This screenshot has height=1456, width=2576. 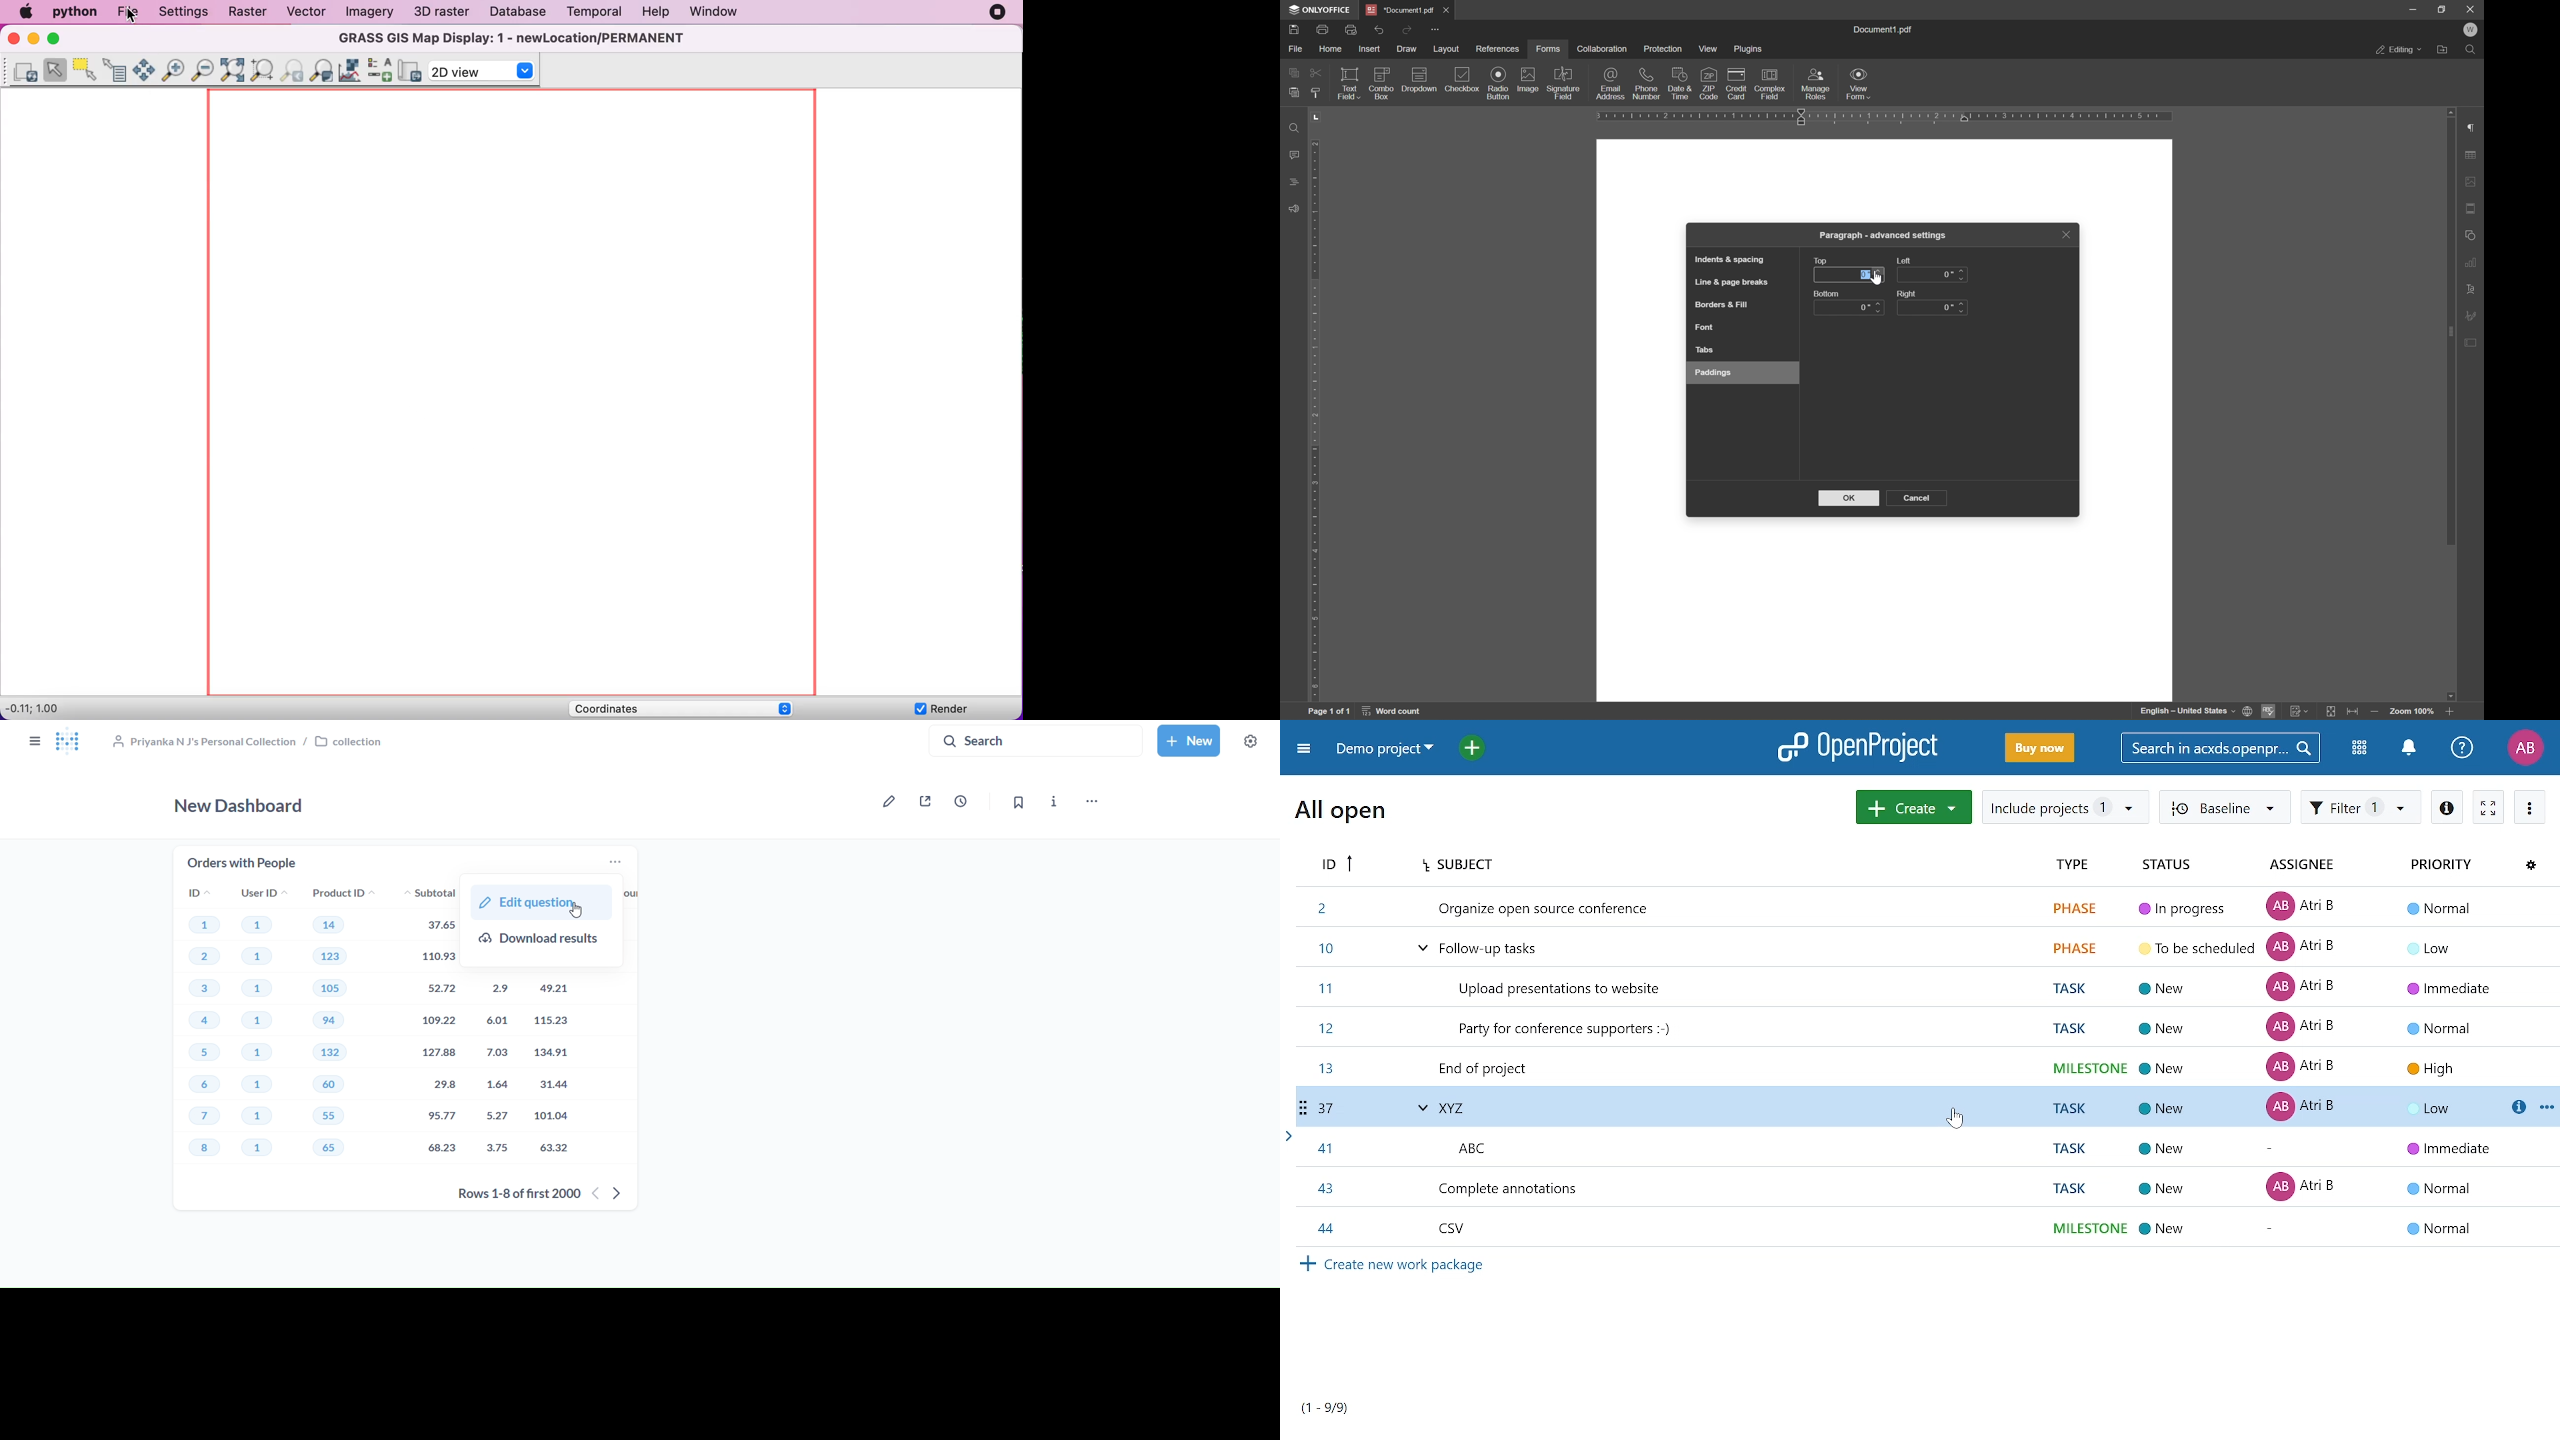 I want to click on Assignee, so click(x=2313, y=865).